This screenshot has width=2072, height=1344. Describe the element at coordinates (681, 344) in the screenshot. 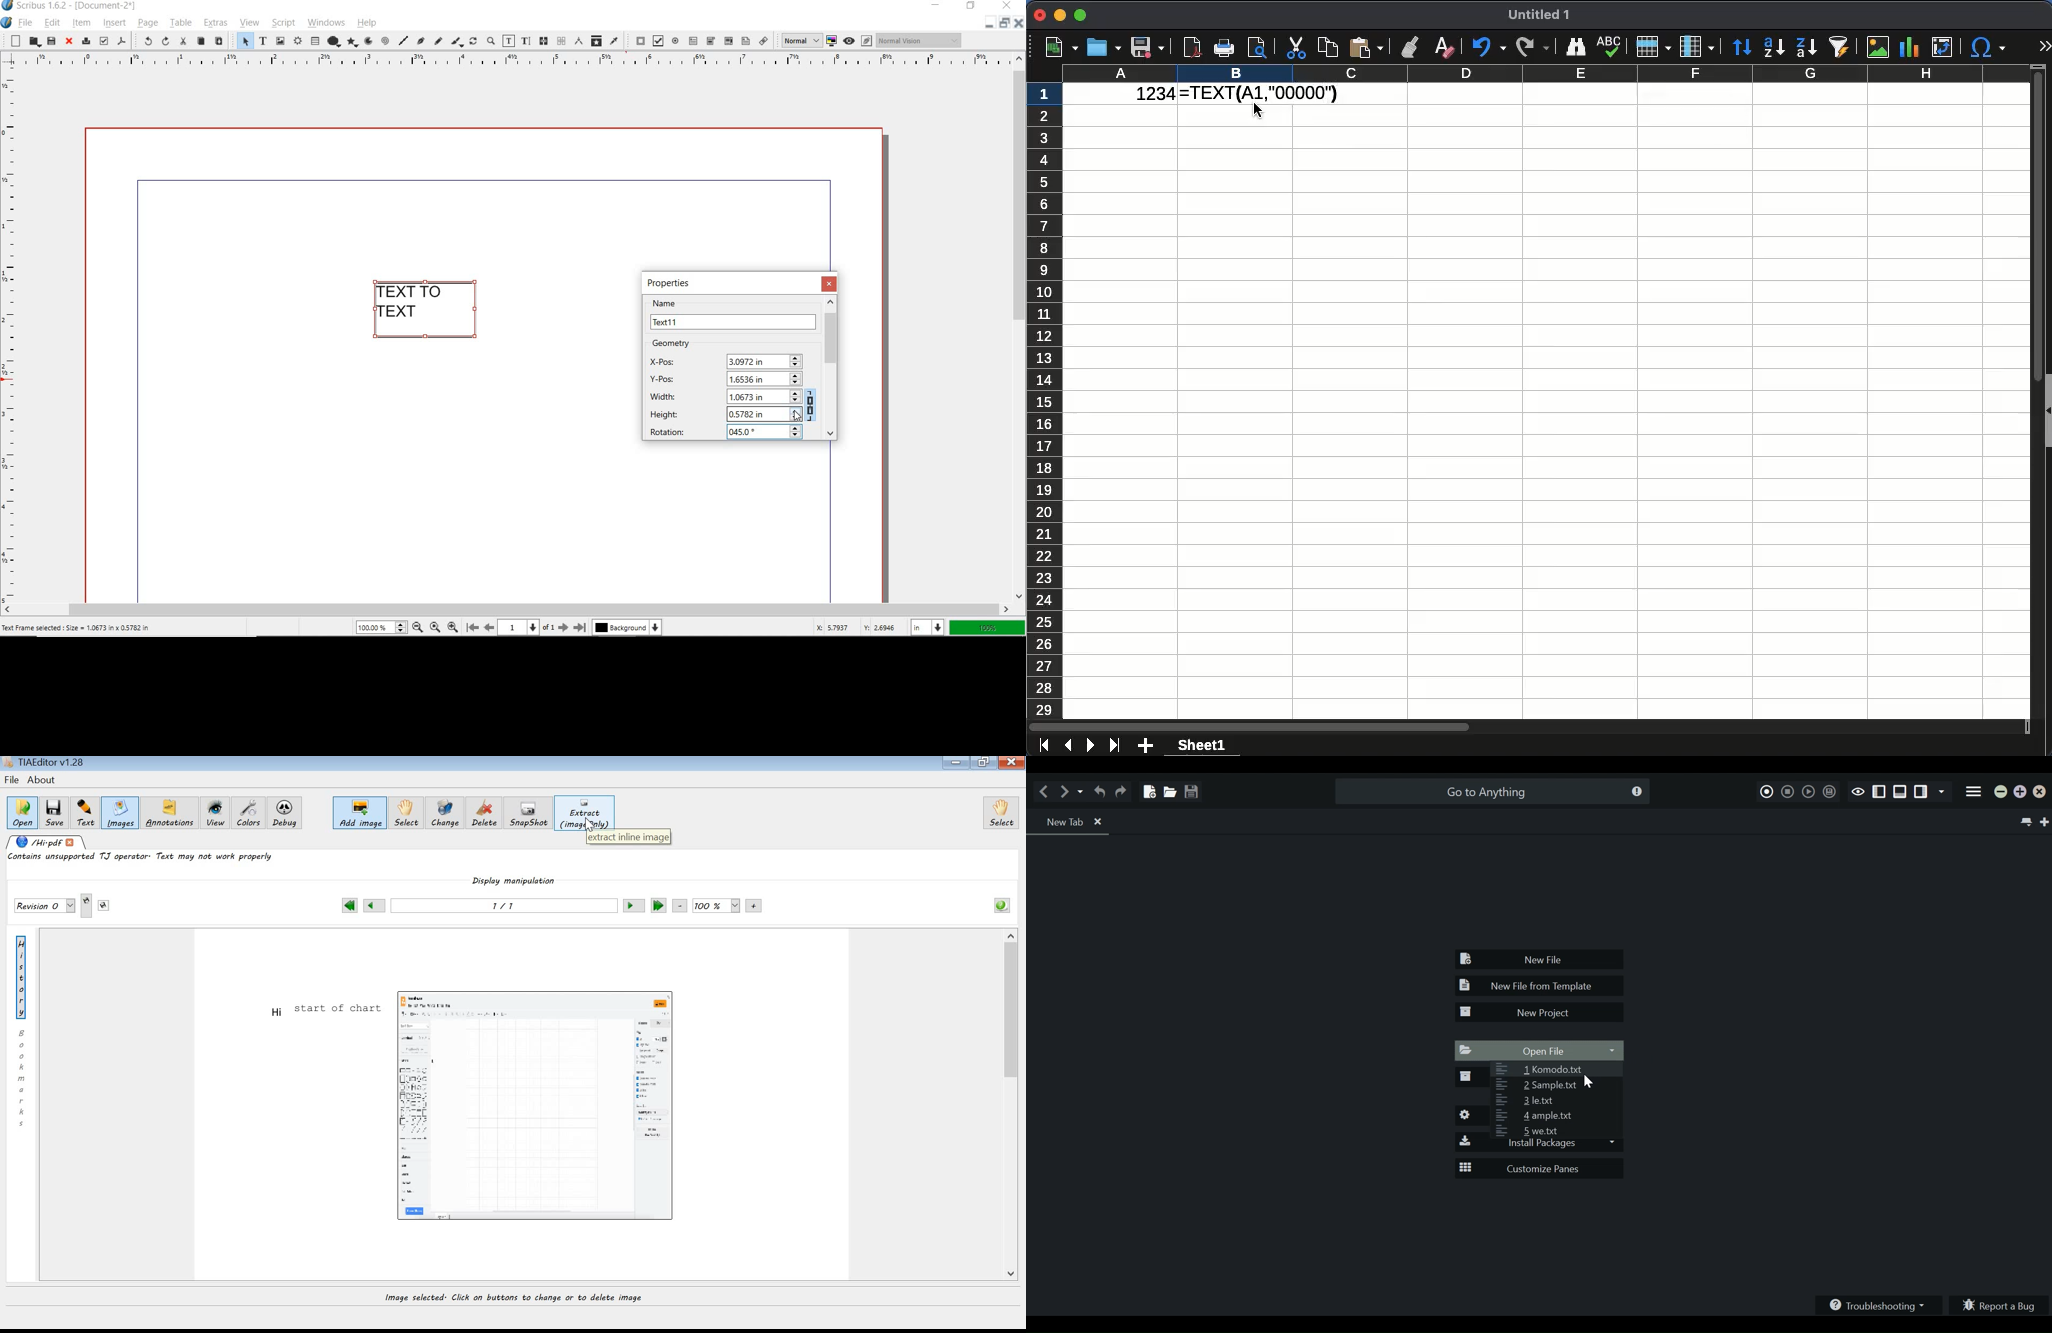

I see `GEOMETRY` at that location.